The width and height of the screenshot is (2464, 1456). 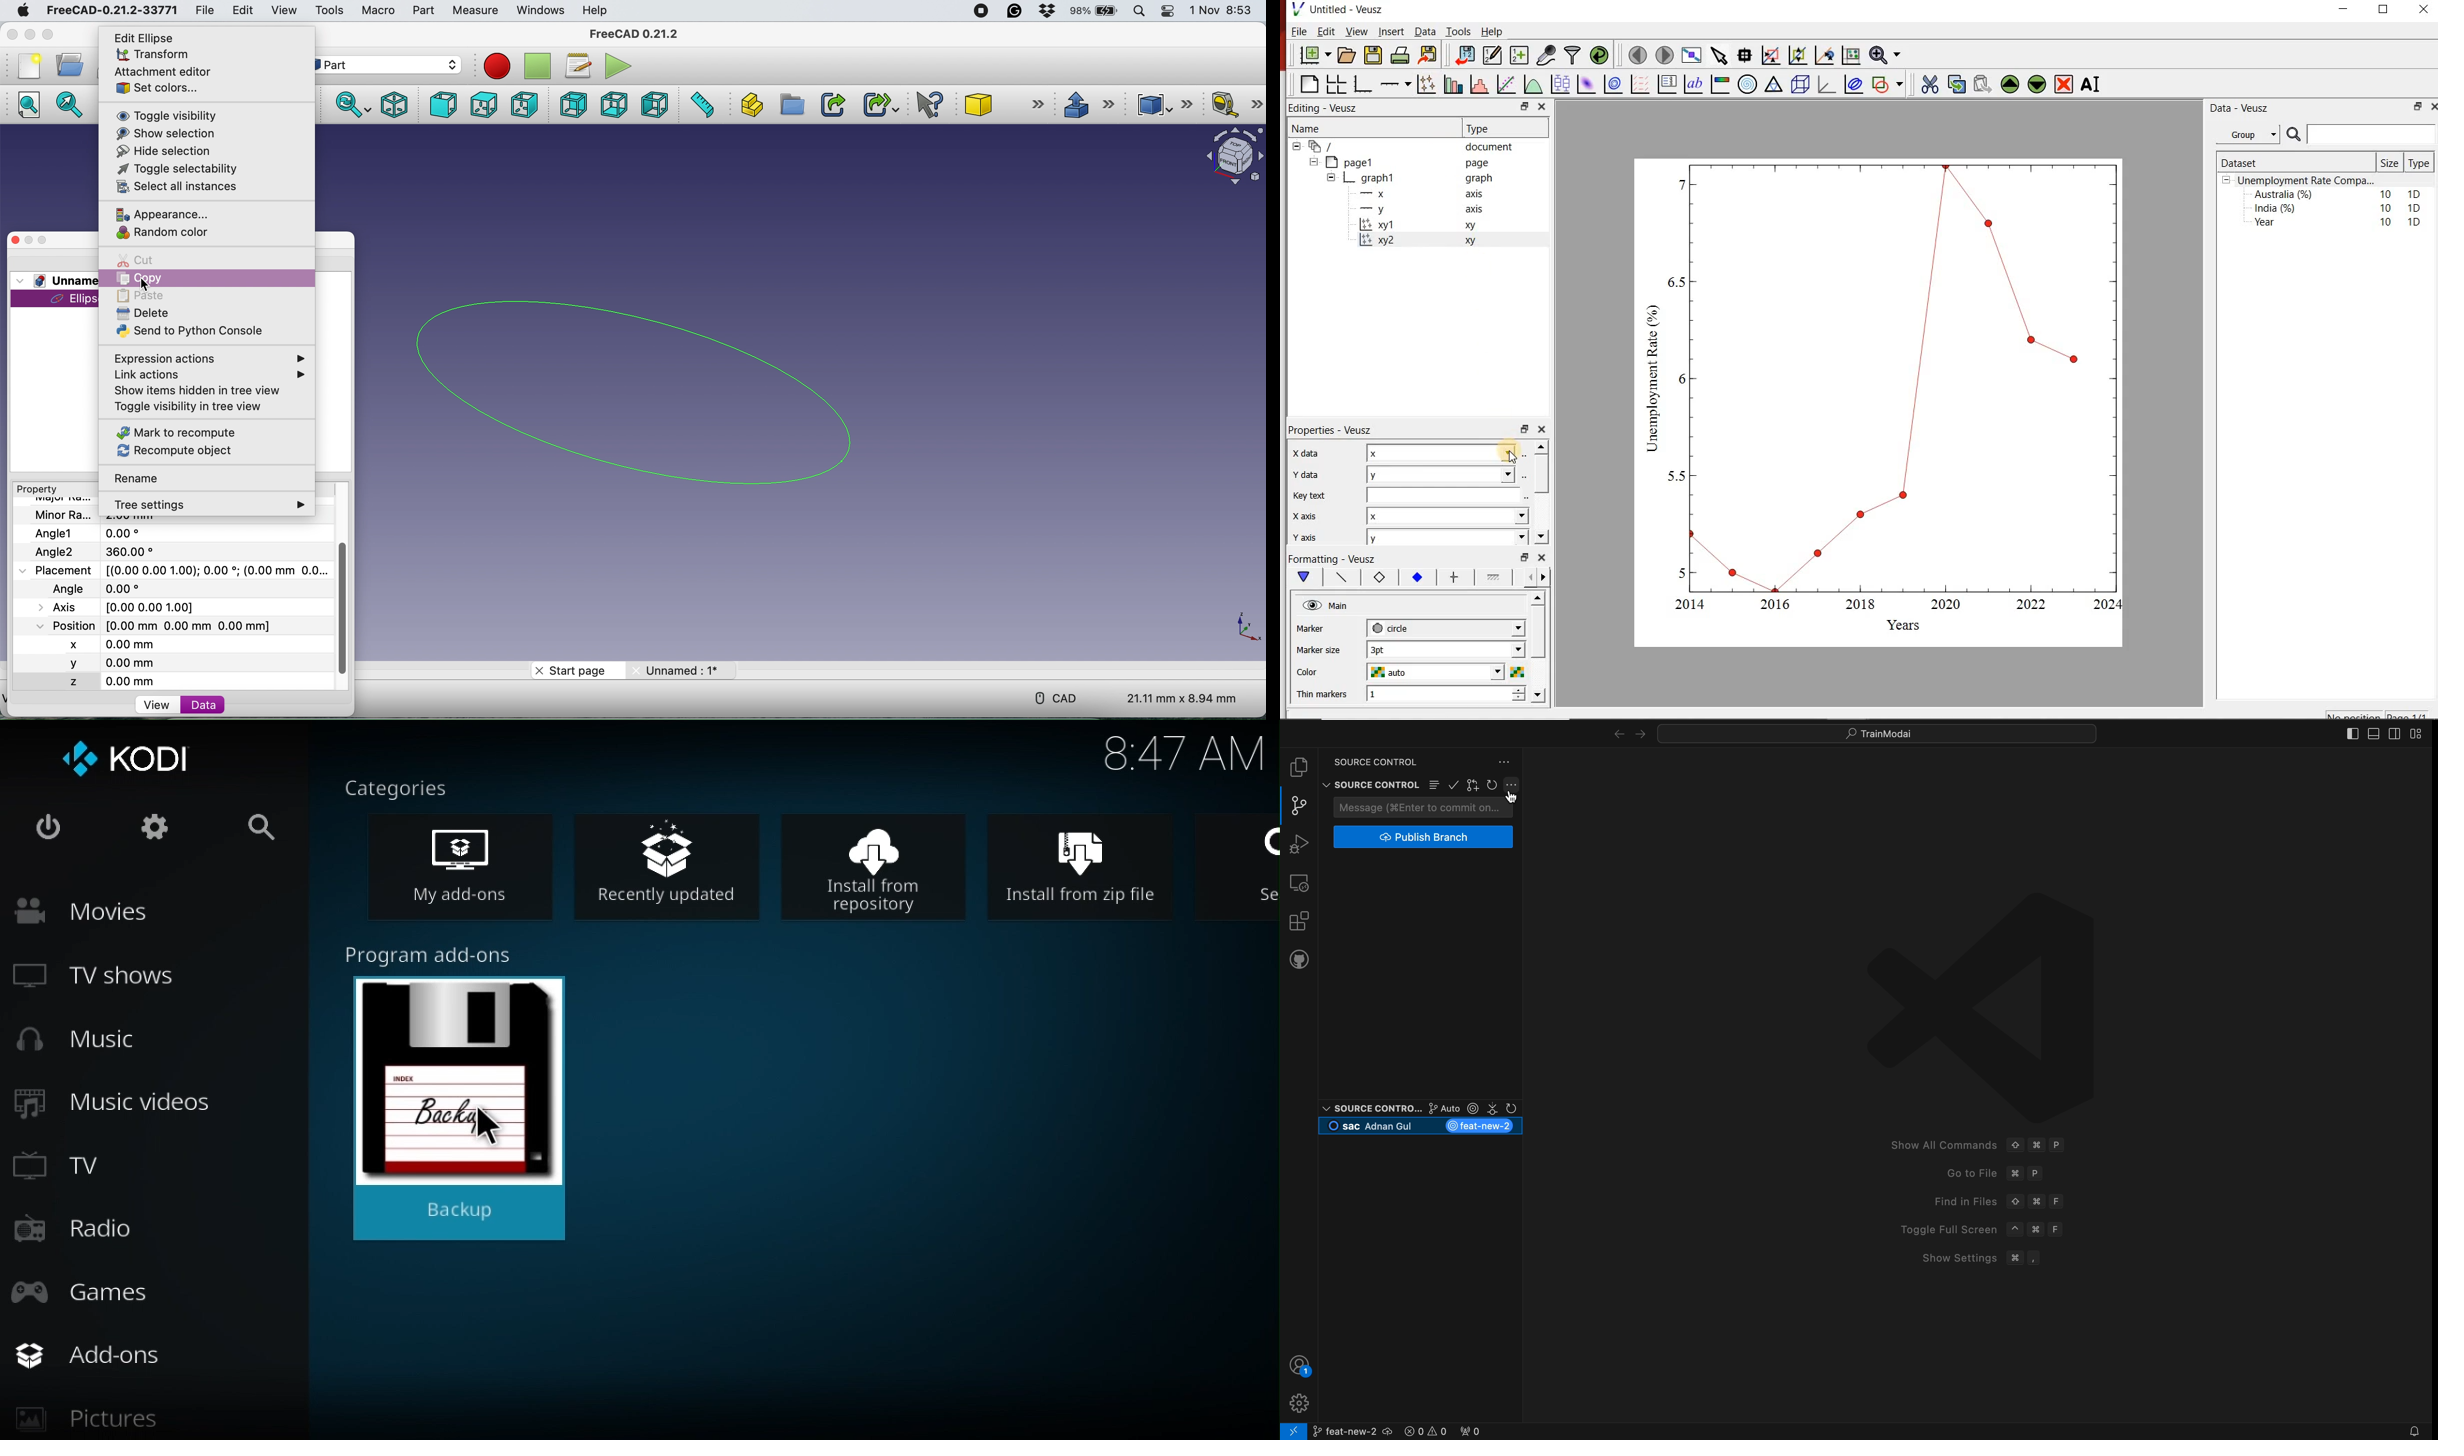 What do you see at coordinates (1355, 32) in the screenshot?
I see `View` at bounding box center [1355, 32].